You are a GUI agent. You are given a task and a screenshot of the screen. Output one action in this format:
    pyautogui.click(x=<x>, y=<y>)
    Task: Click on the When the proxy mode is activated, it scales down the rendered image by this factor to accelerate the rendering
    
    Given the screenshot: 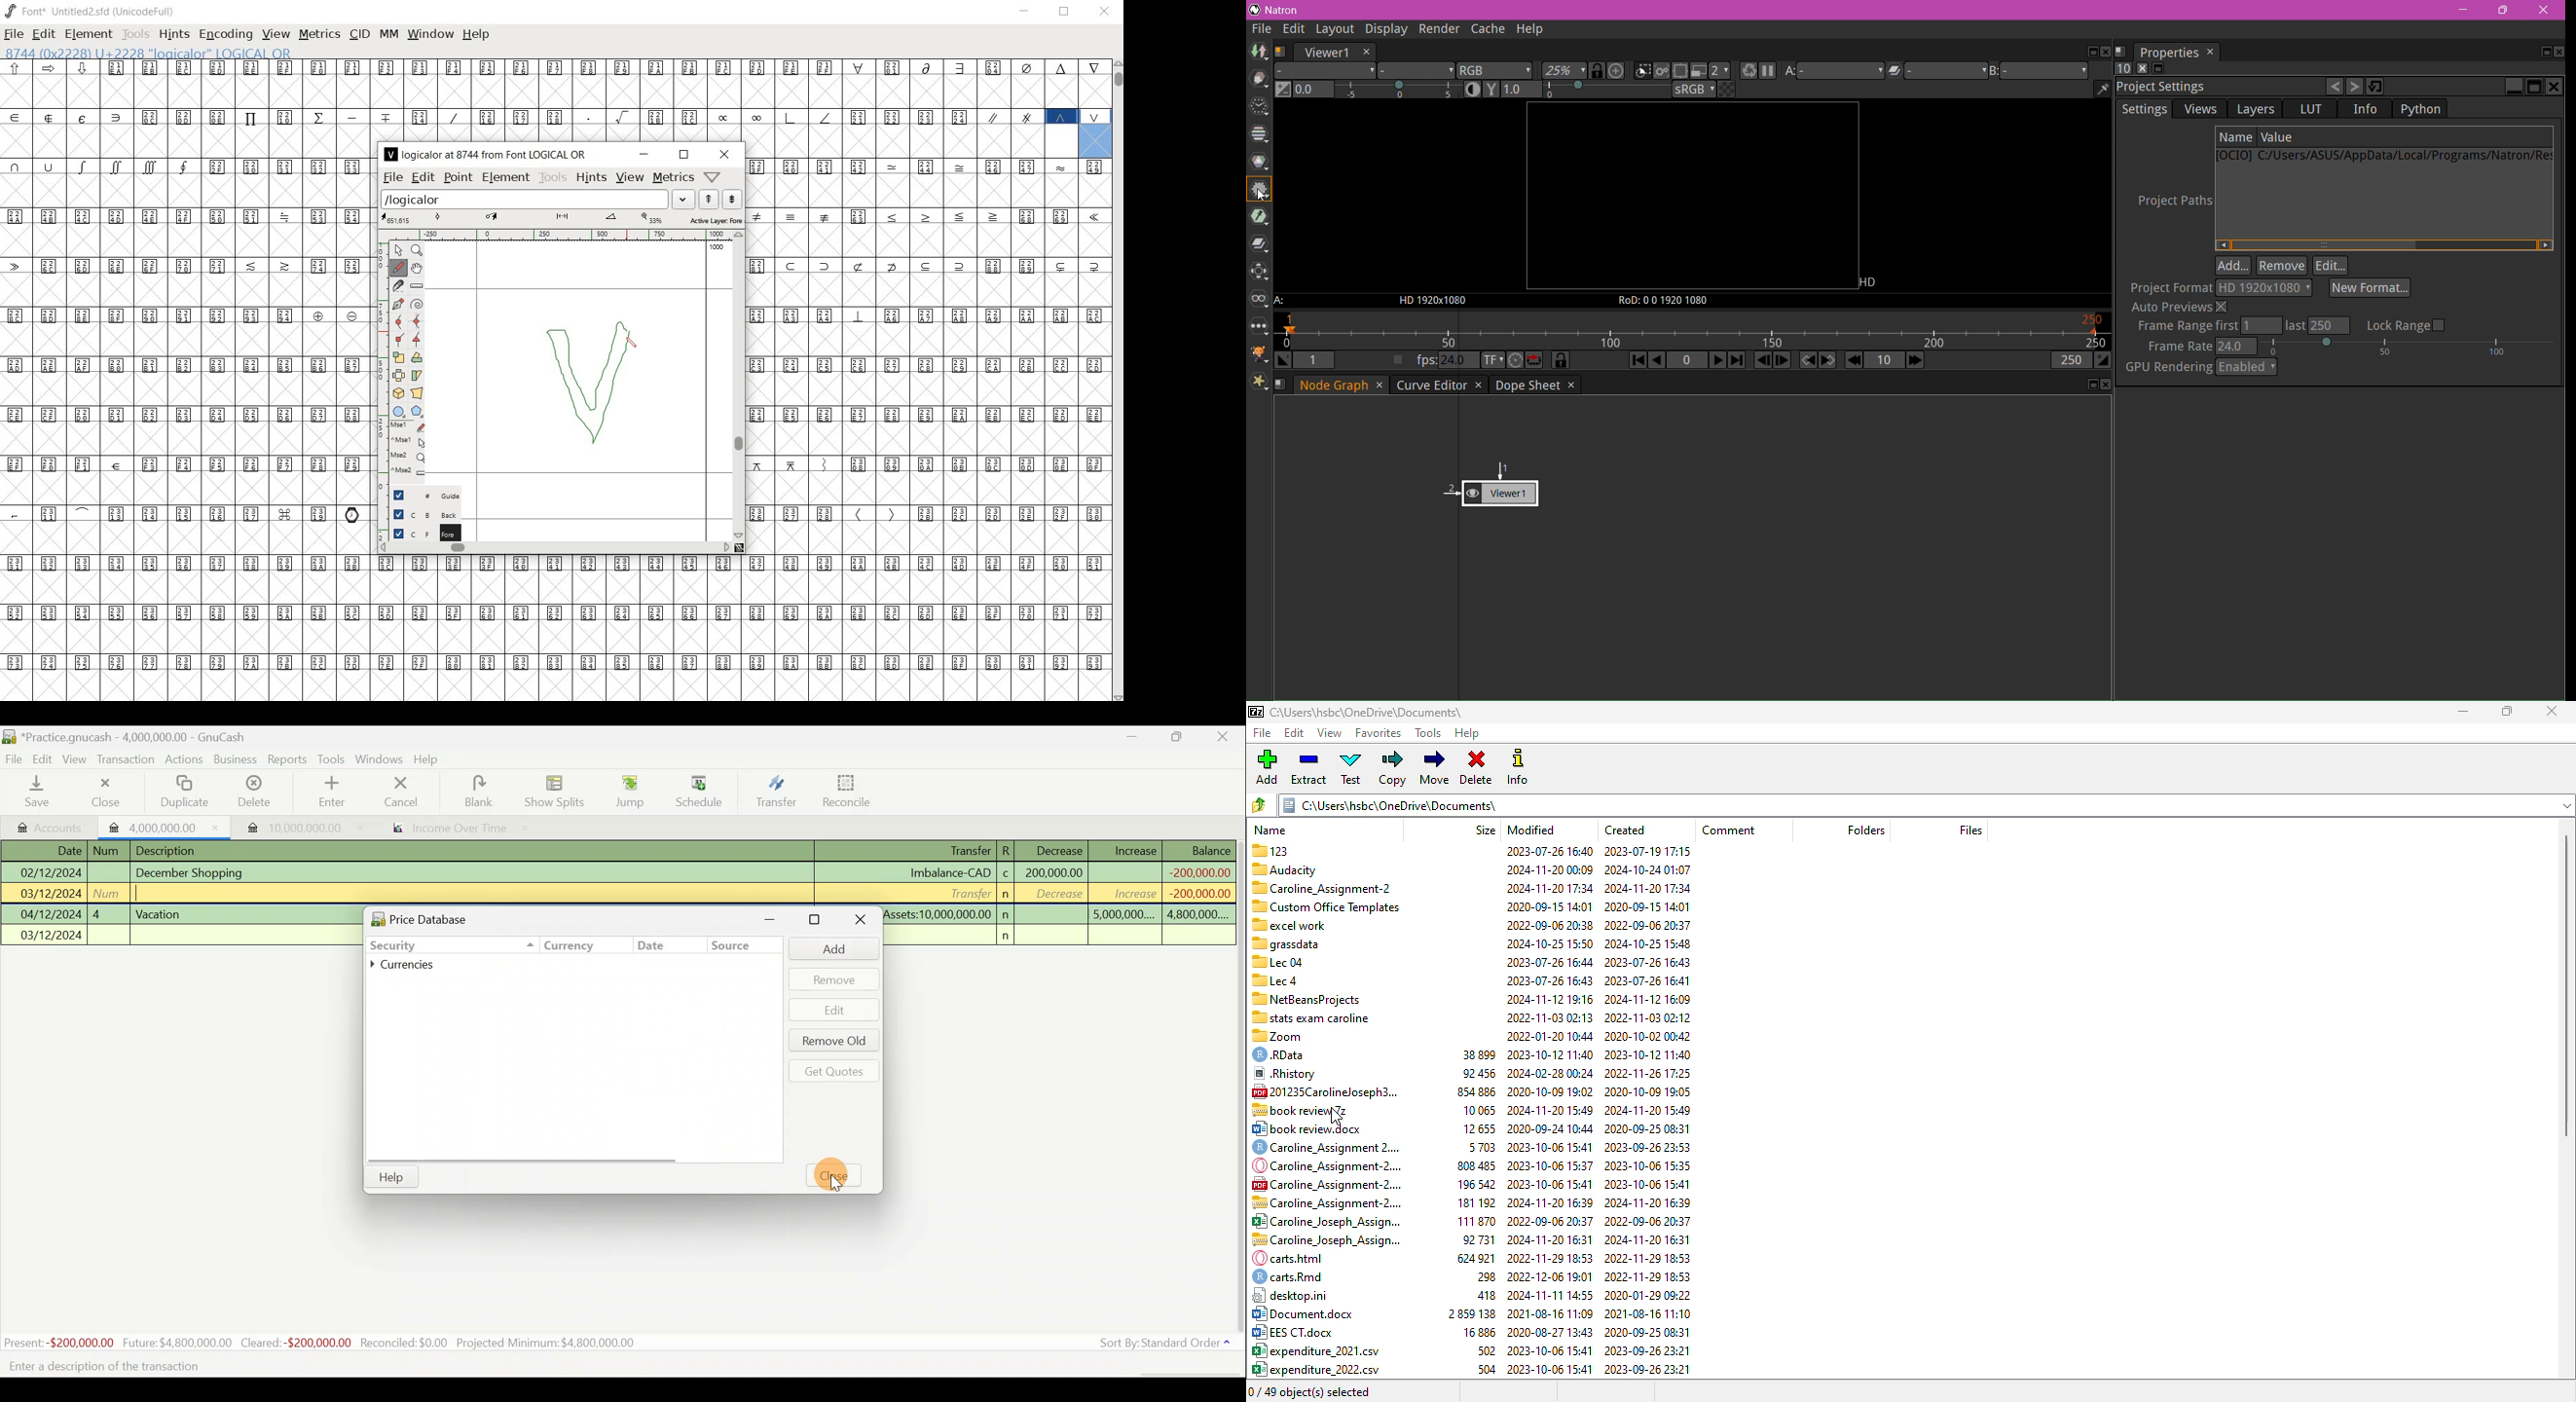 What is the action you would take?
    pyautogui.click(x=1720, y=71)
    